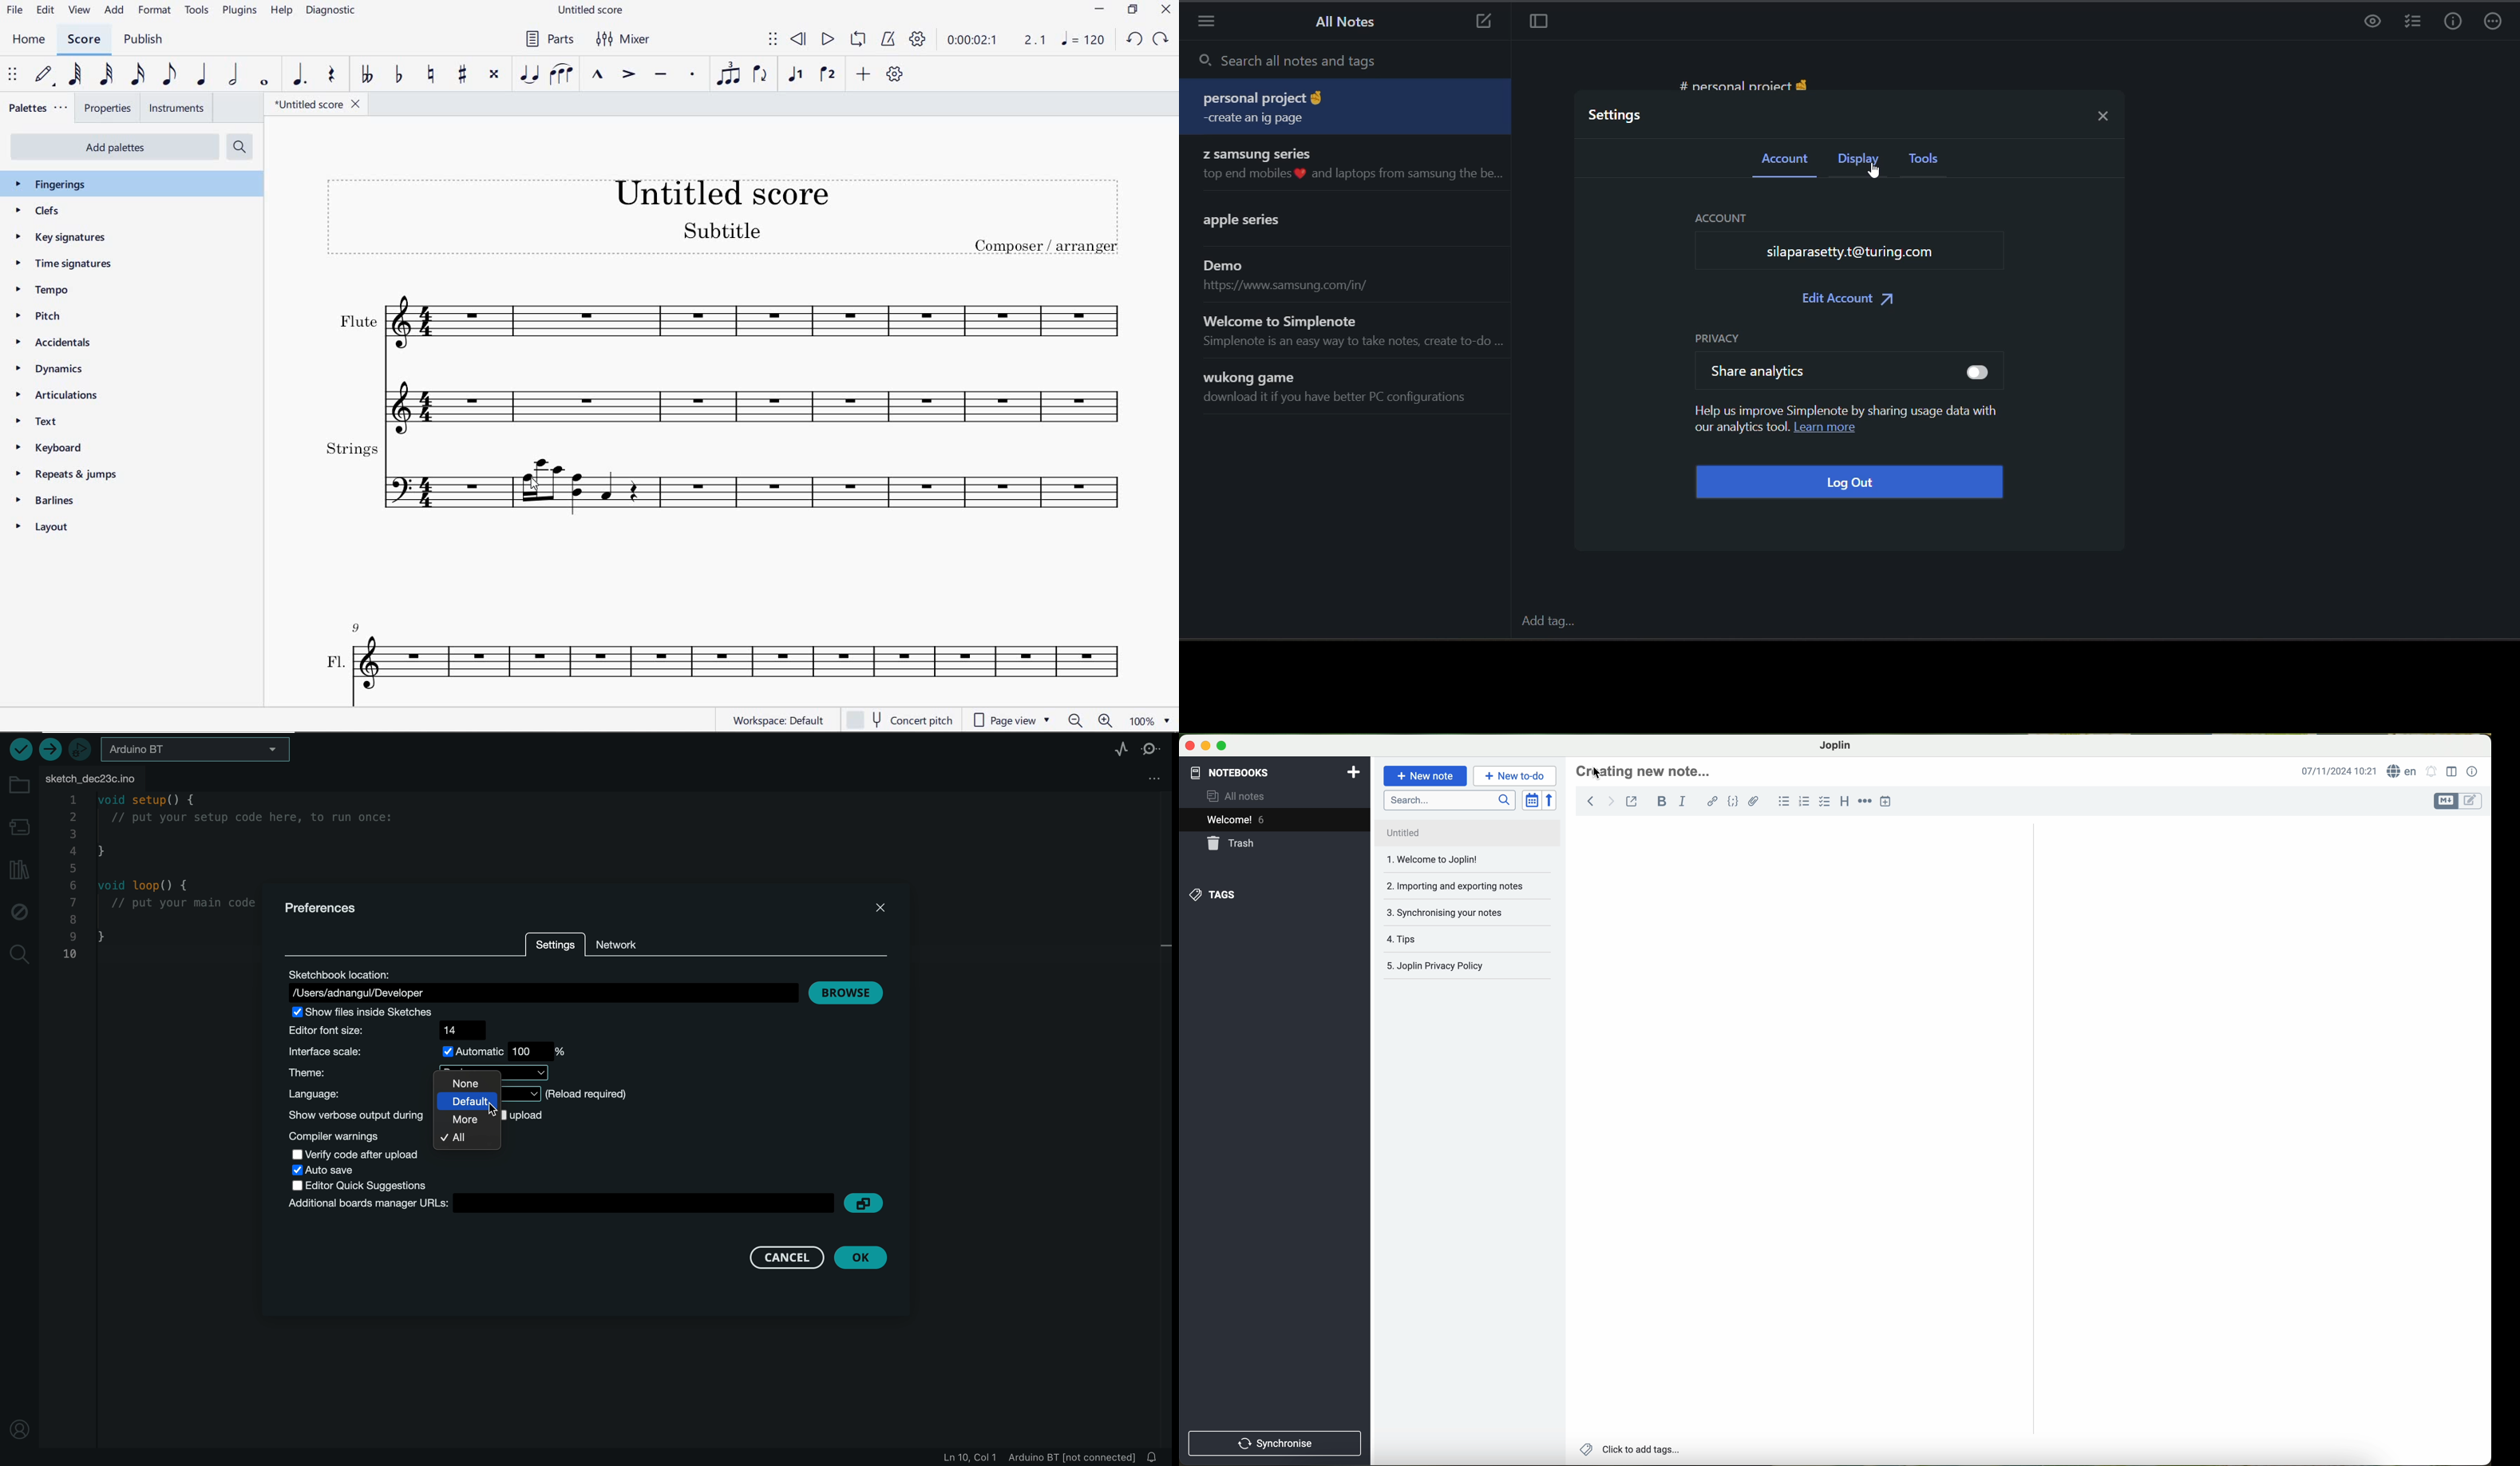  Describe the element at coordinates (1470, 942) in the screenshot. I see `tips` at that location.